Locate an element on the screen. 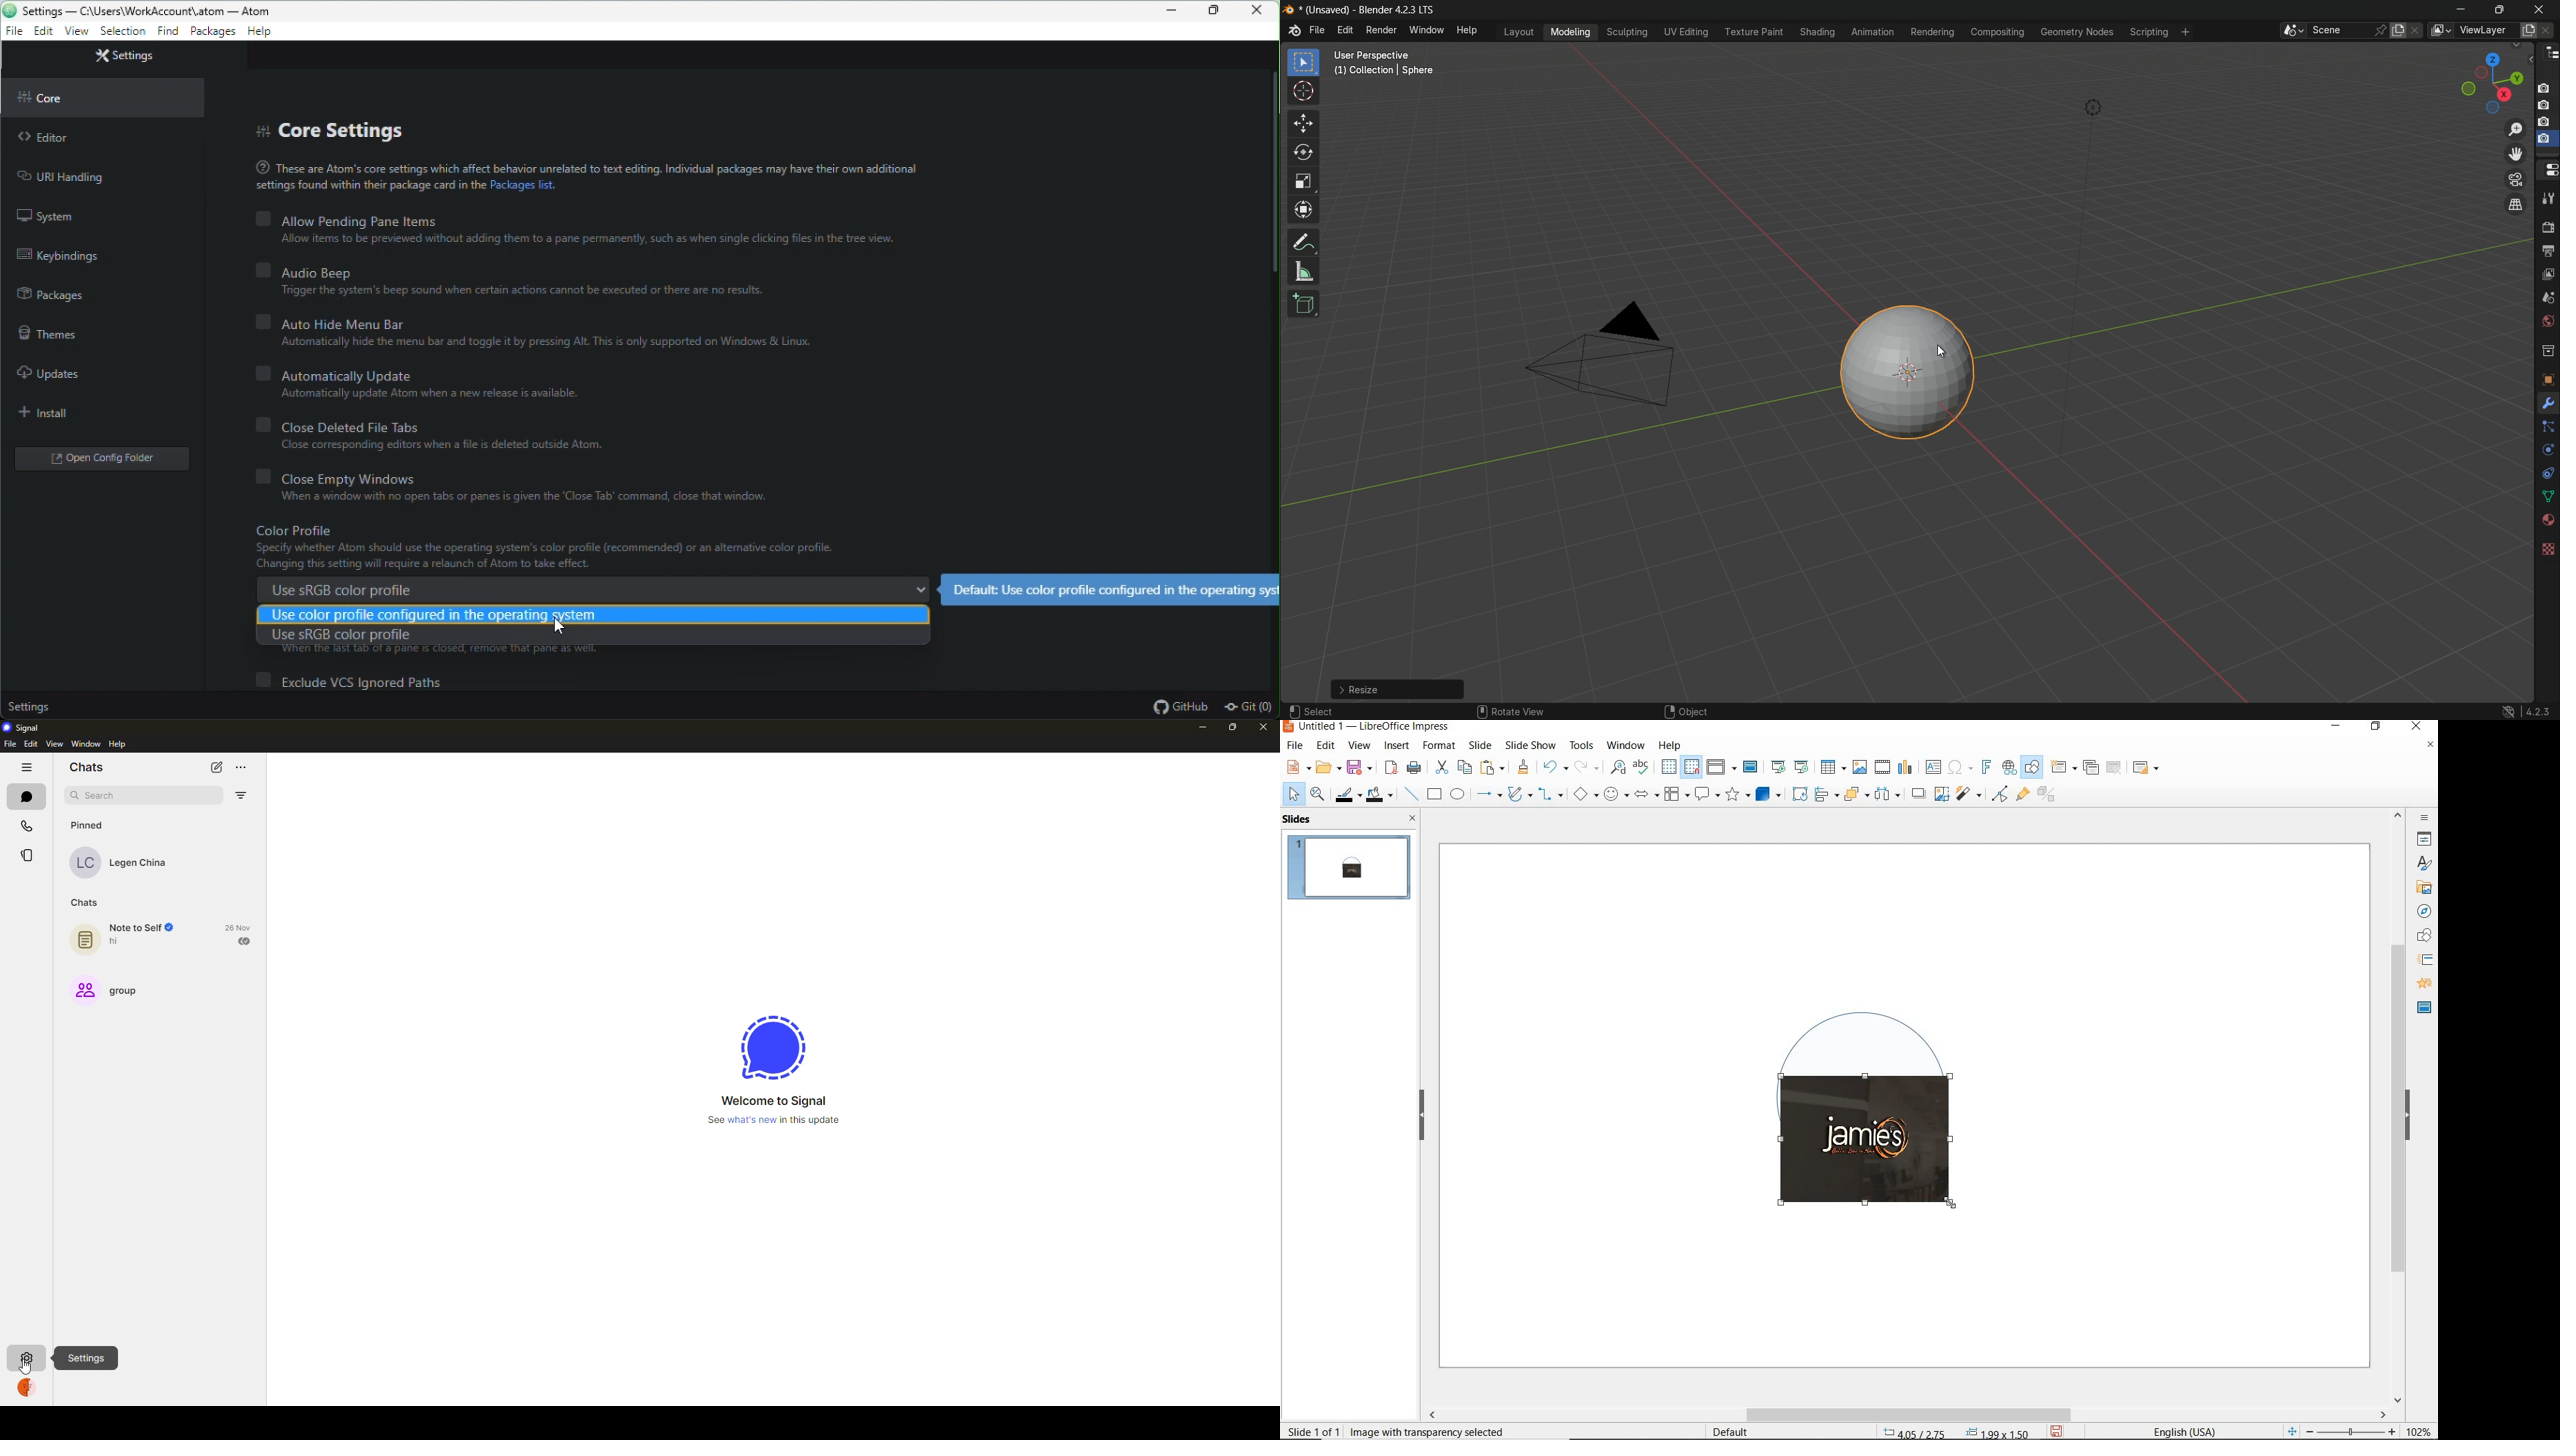  move is located at coordinates (1302, 123).